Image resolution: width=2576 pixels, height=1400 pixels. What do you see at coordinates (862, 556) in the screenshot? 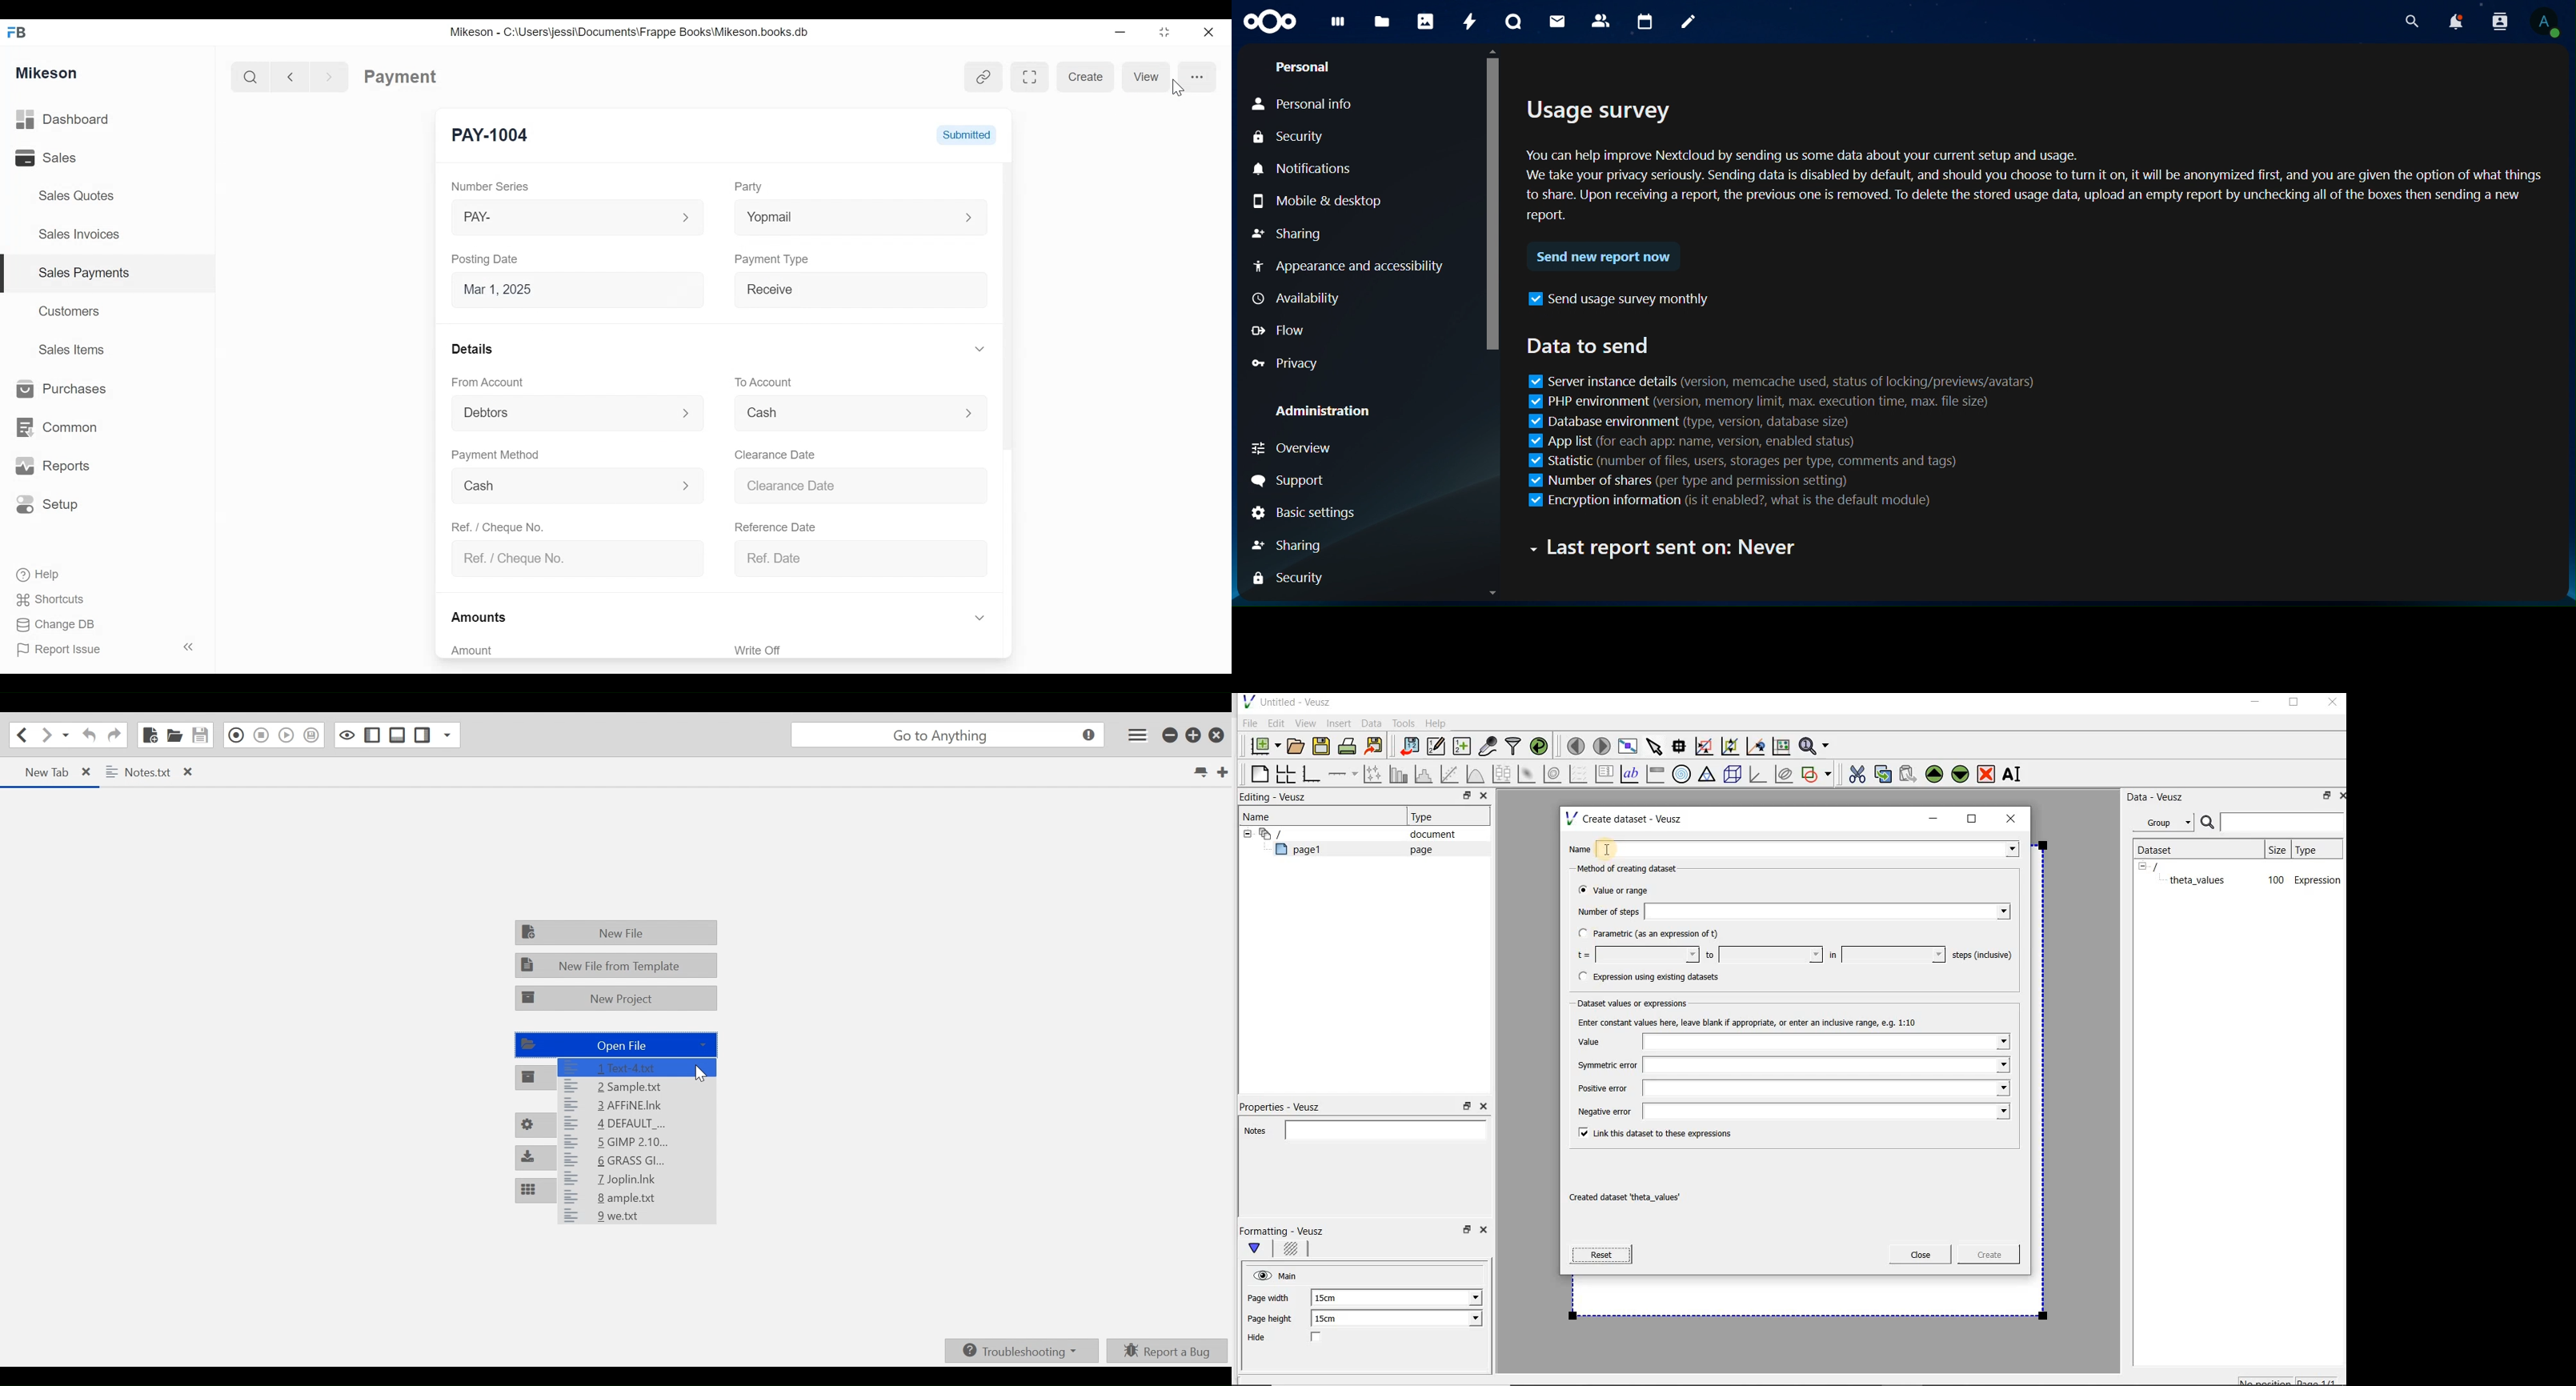
I see `Ref. Date` at bounding box center [862, 556].